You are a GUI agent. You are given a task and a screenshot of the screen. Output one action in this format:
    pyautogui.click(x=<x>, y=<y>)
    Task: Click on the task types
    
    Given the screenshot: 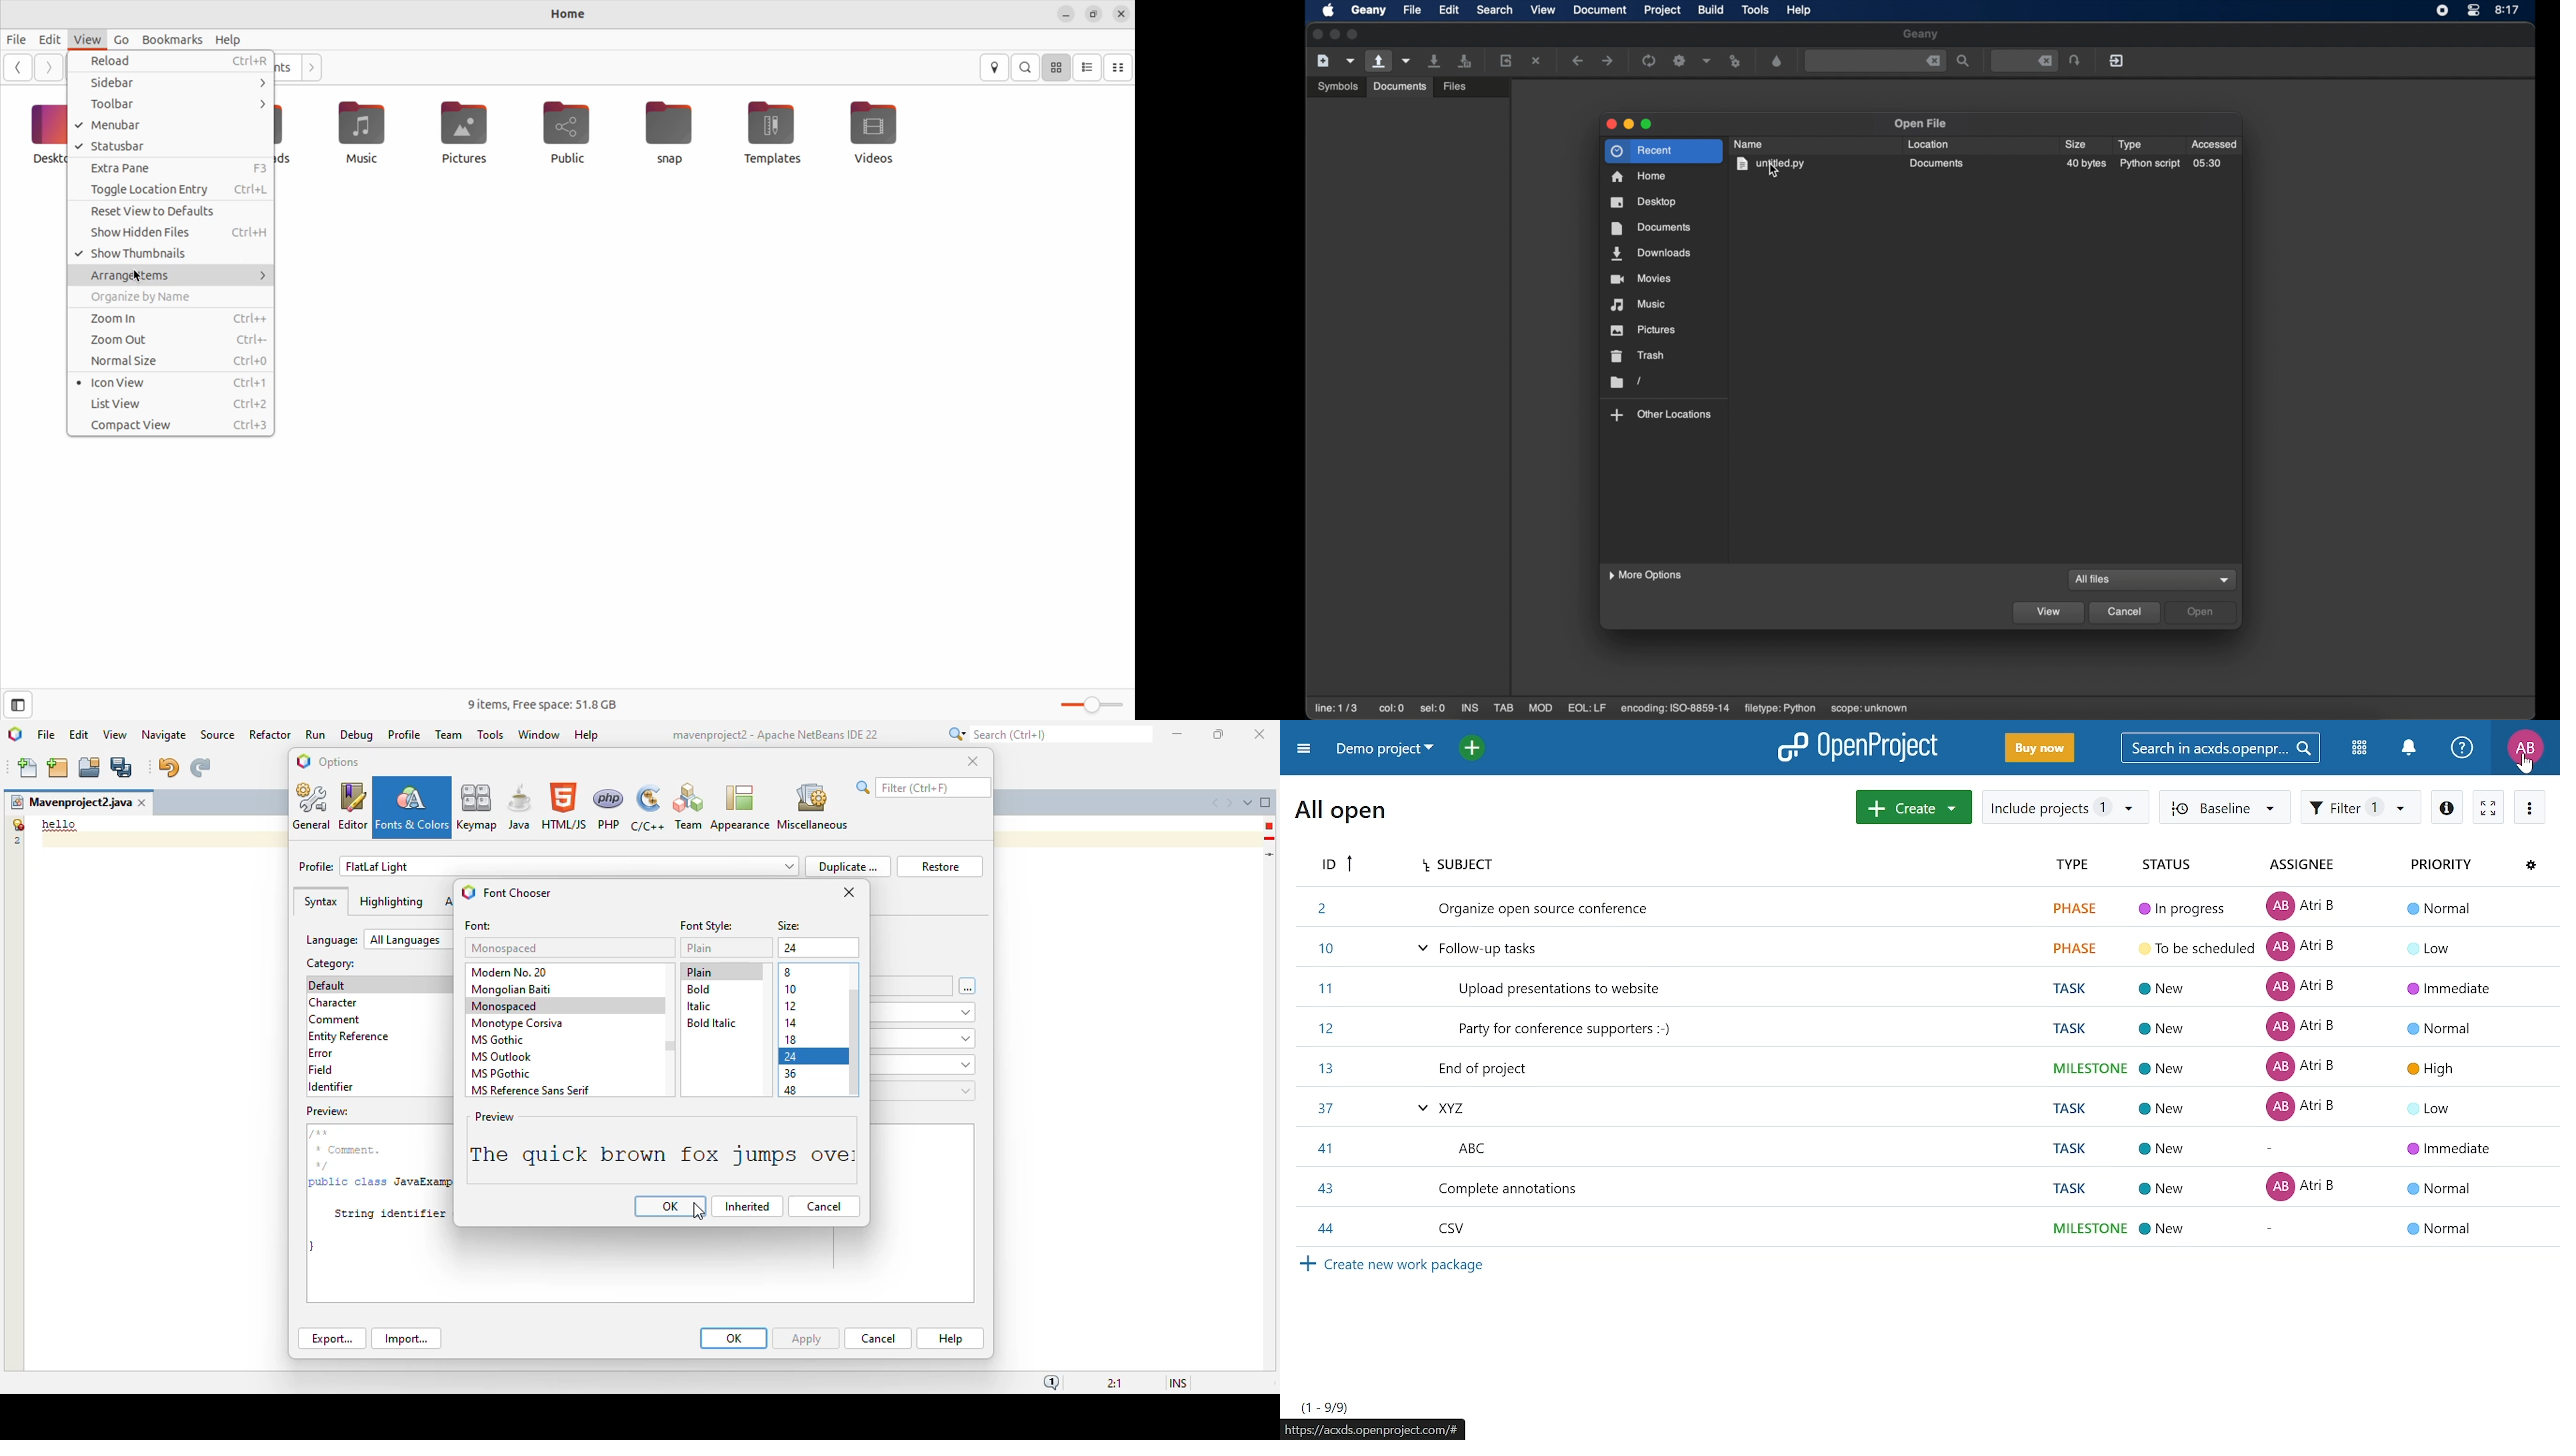 What is the action you would take?
    pyautogui.click(x=2085, y=1067)
    